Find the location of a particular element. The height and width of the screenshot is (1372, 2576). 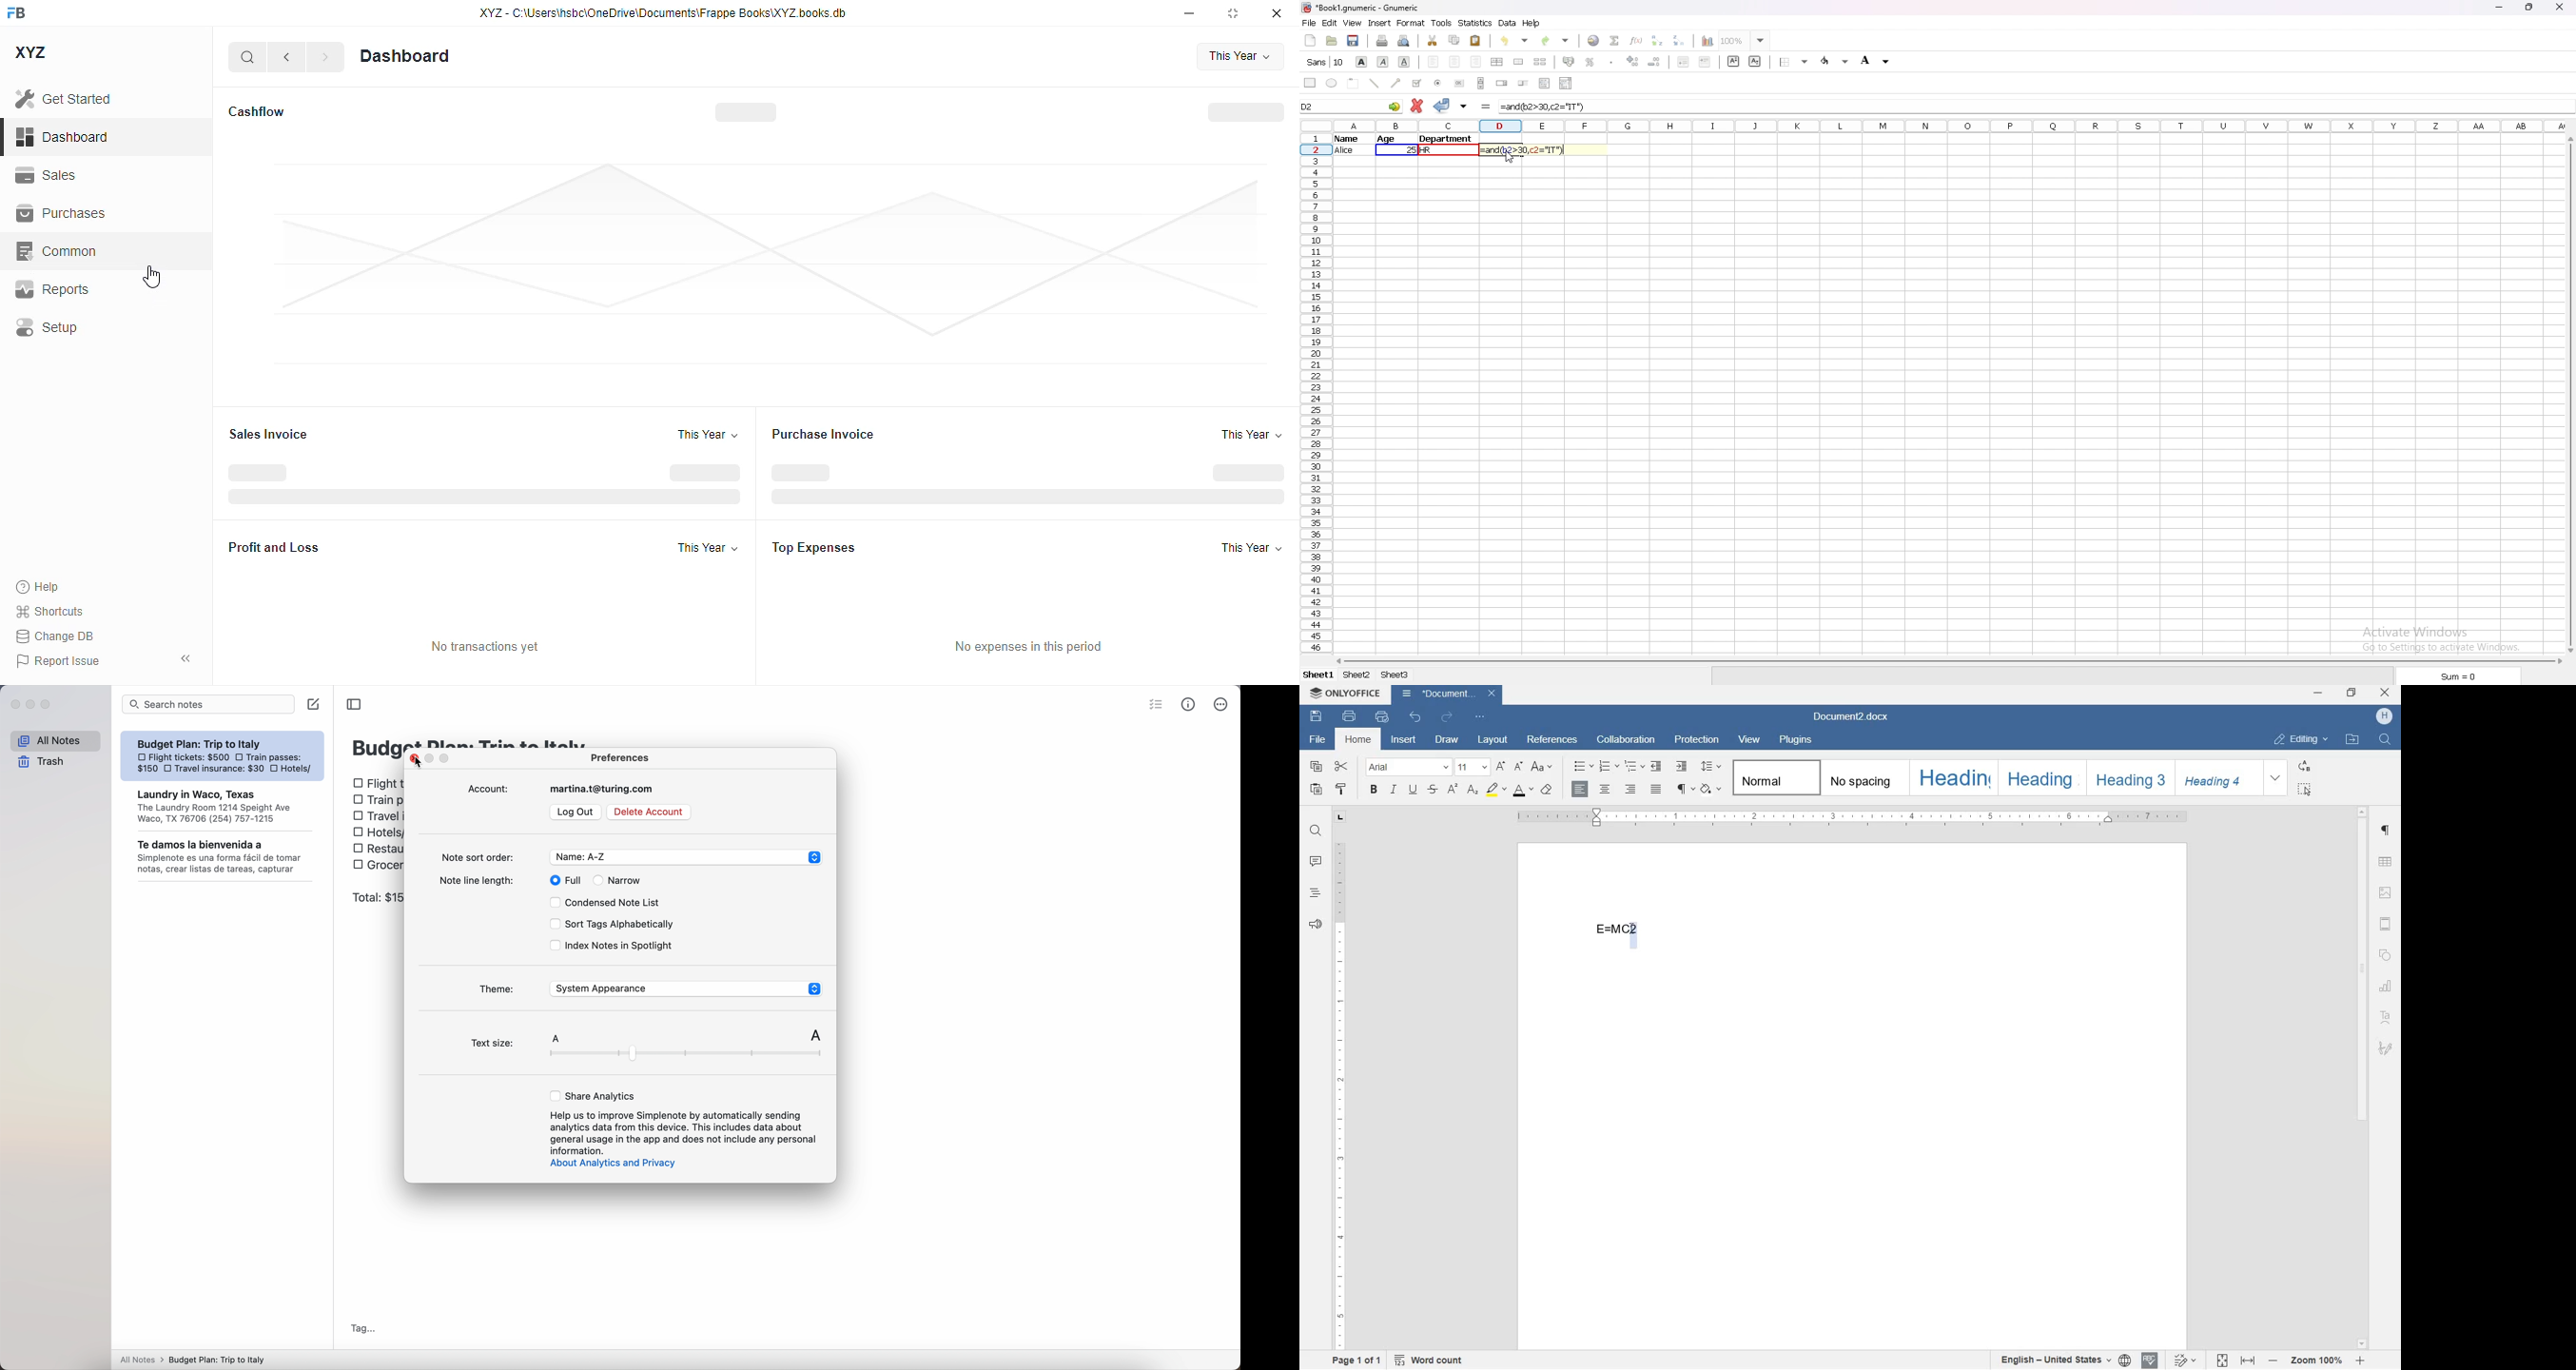

comments is located at coordinates (1315, 861).